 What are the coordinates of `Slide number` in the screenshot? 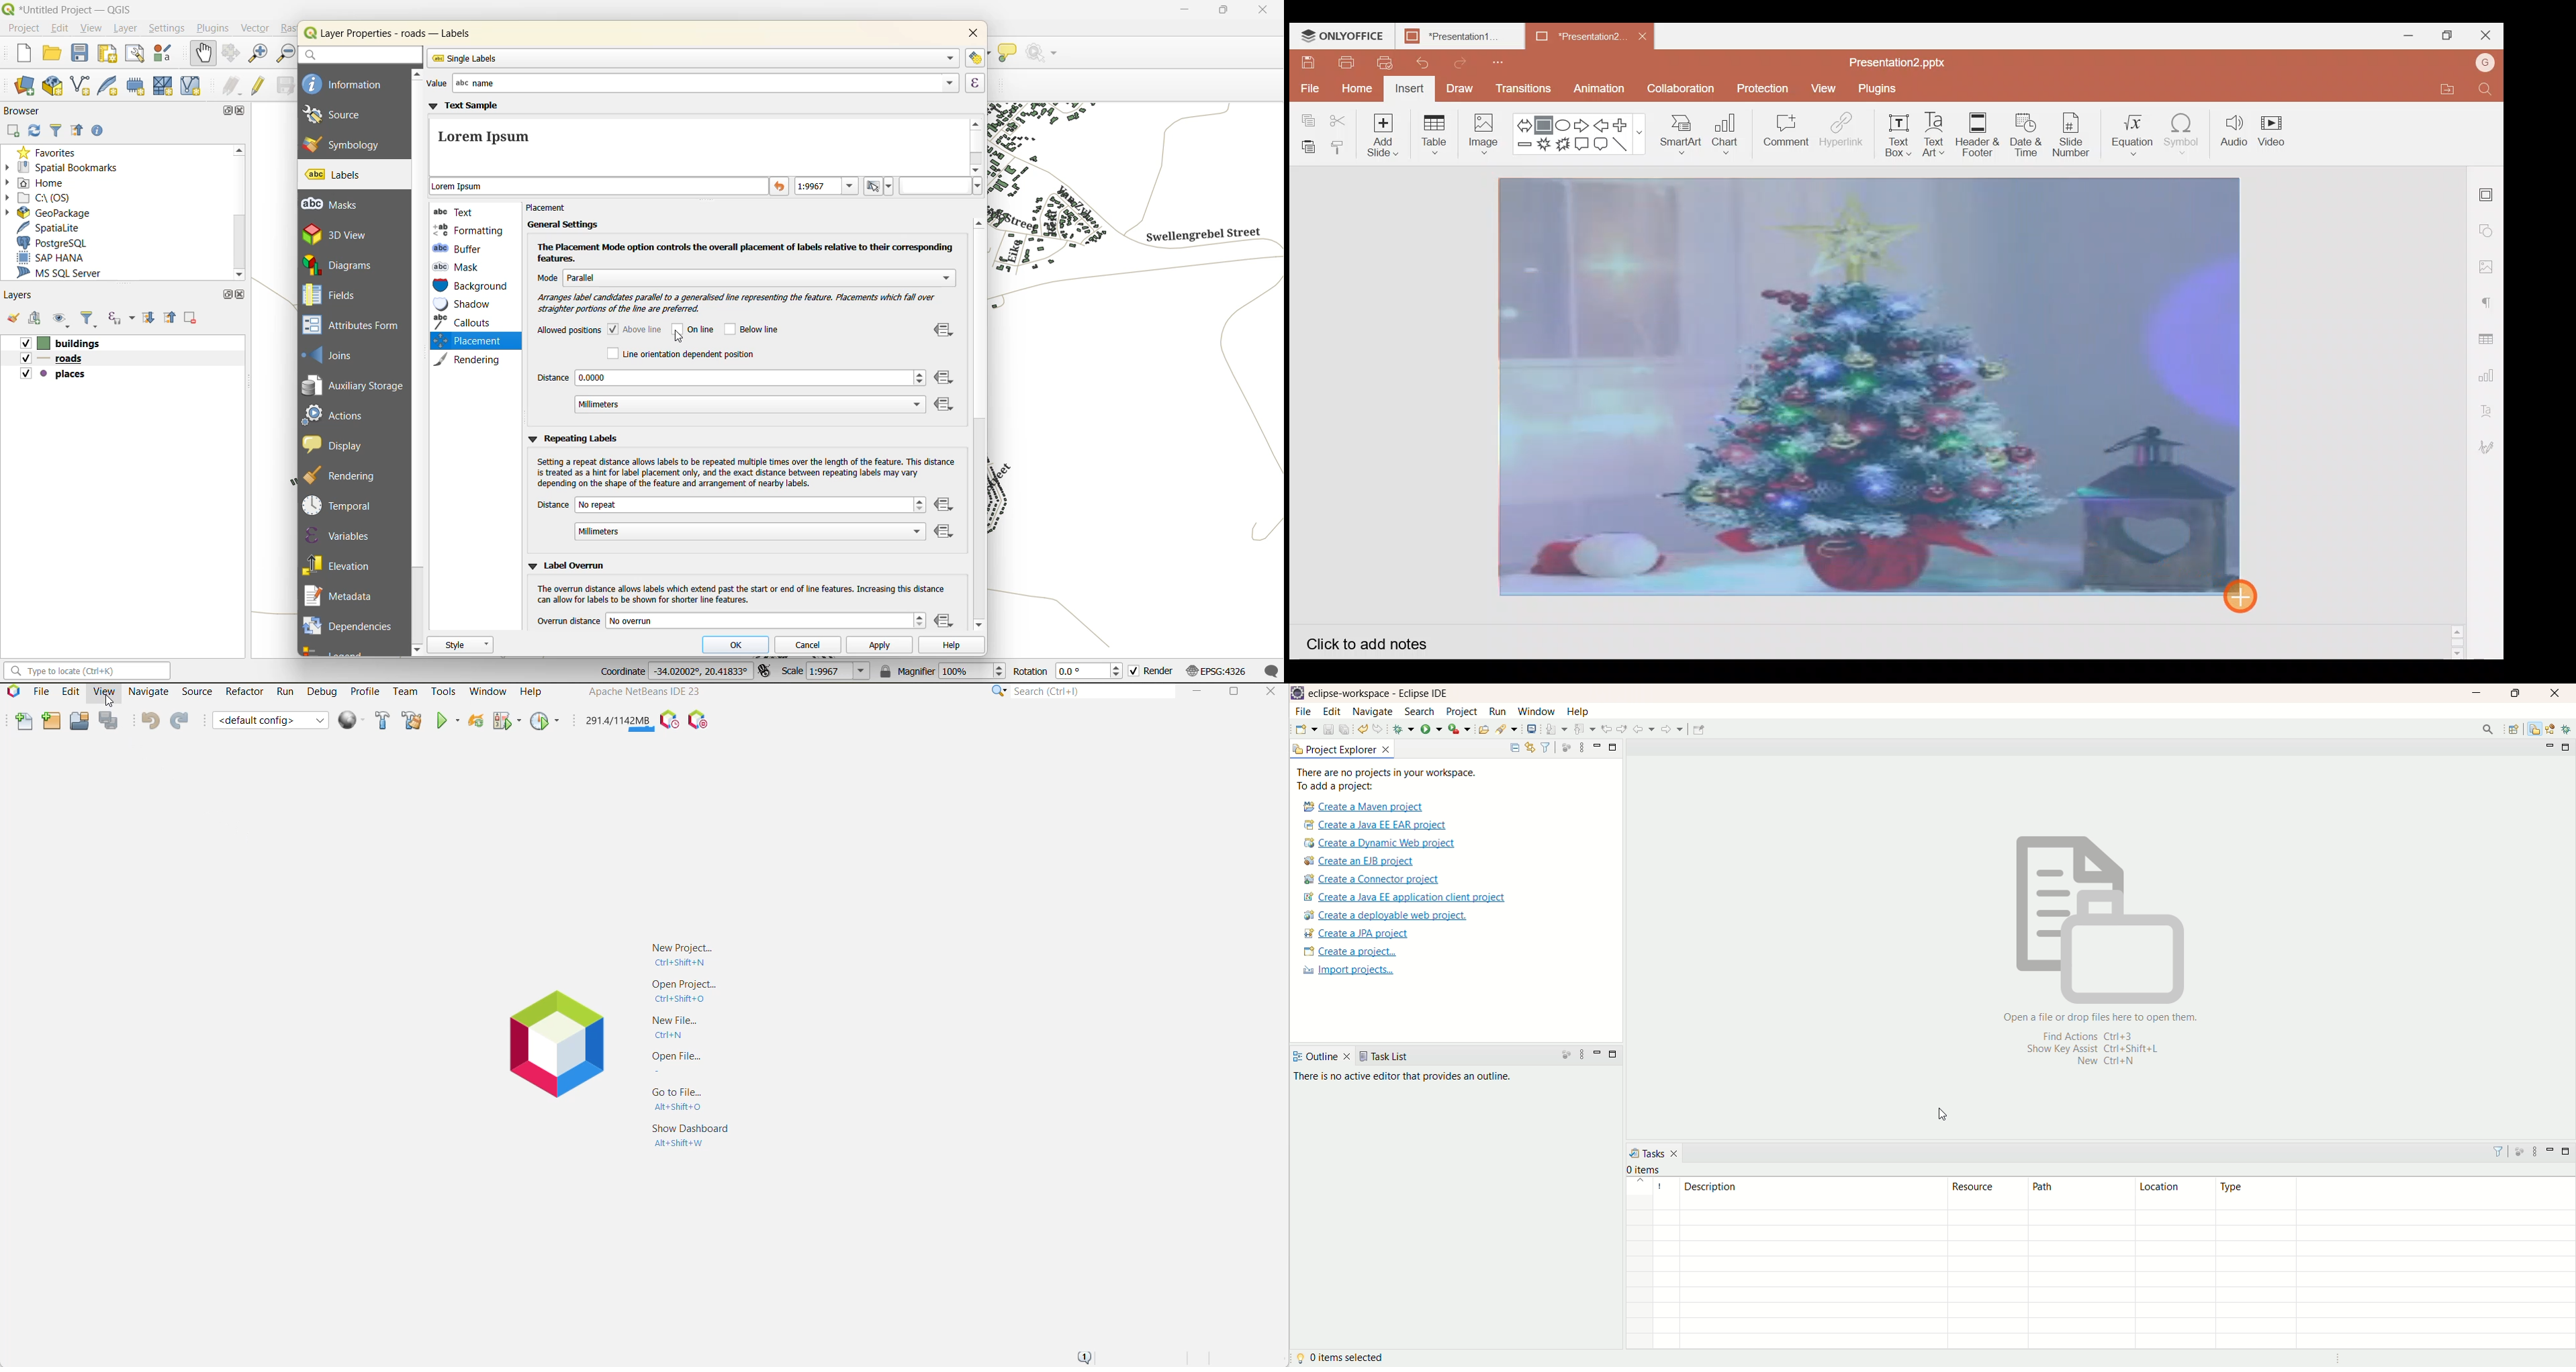 It's located at (2076, 134).